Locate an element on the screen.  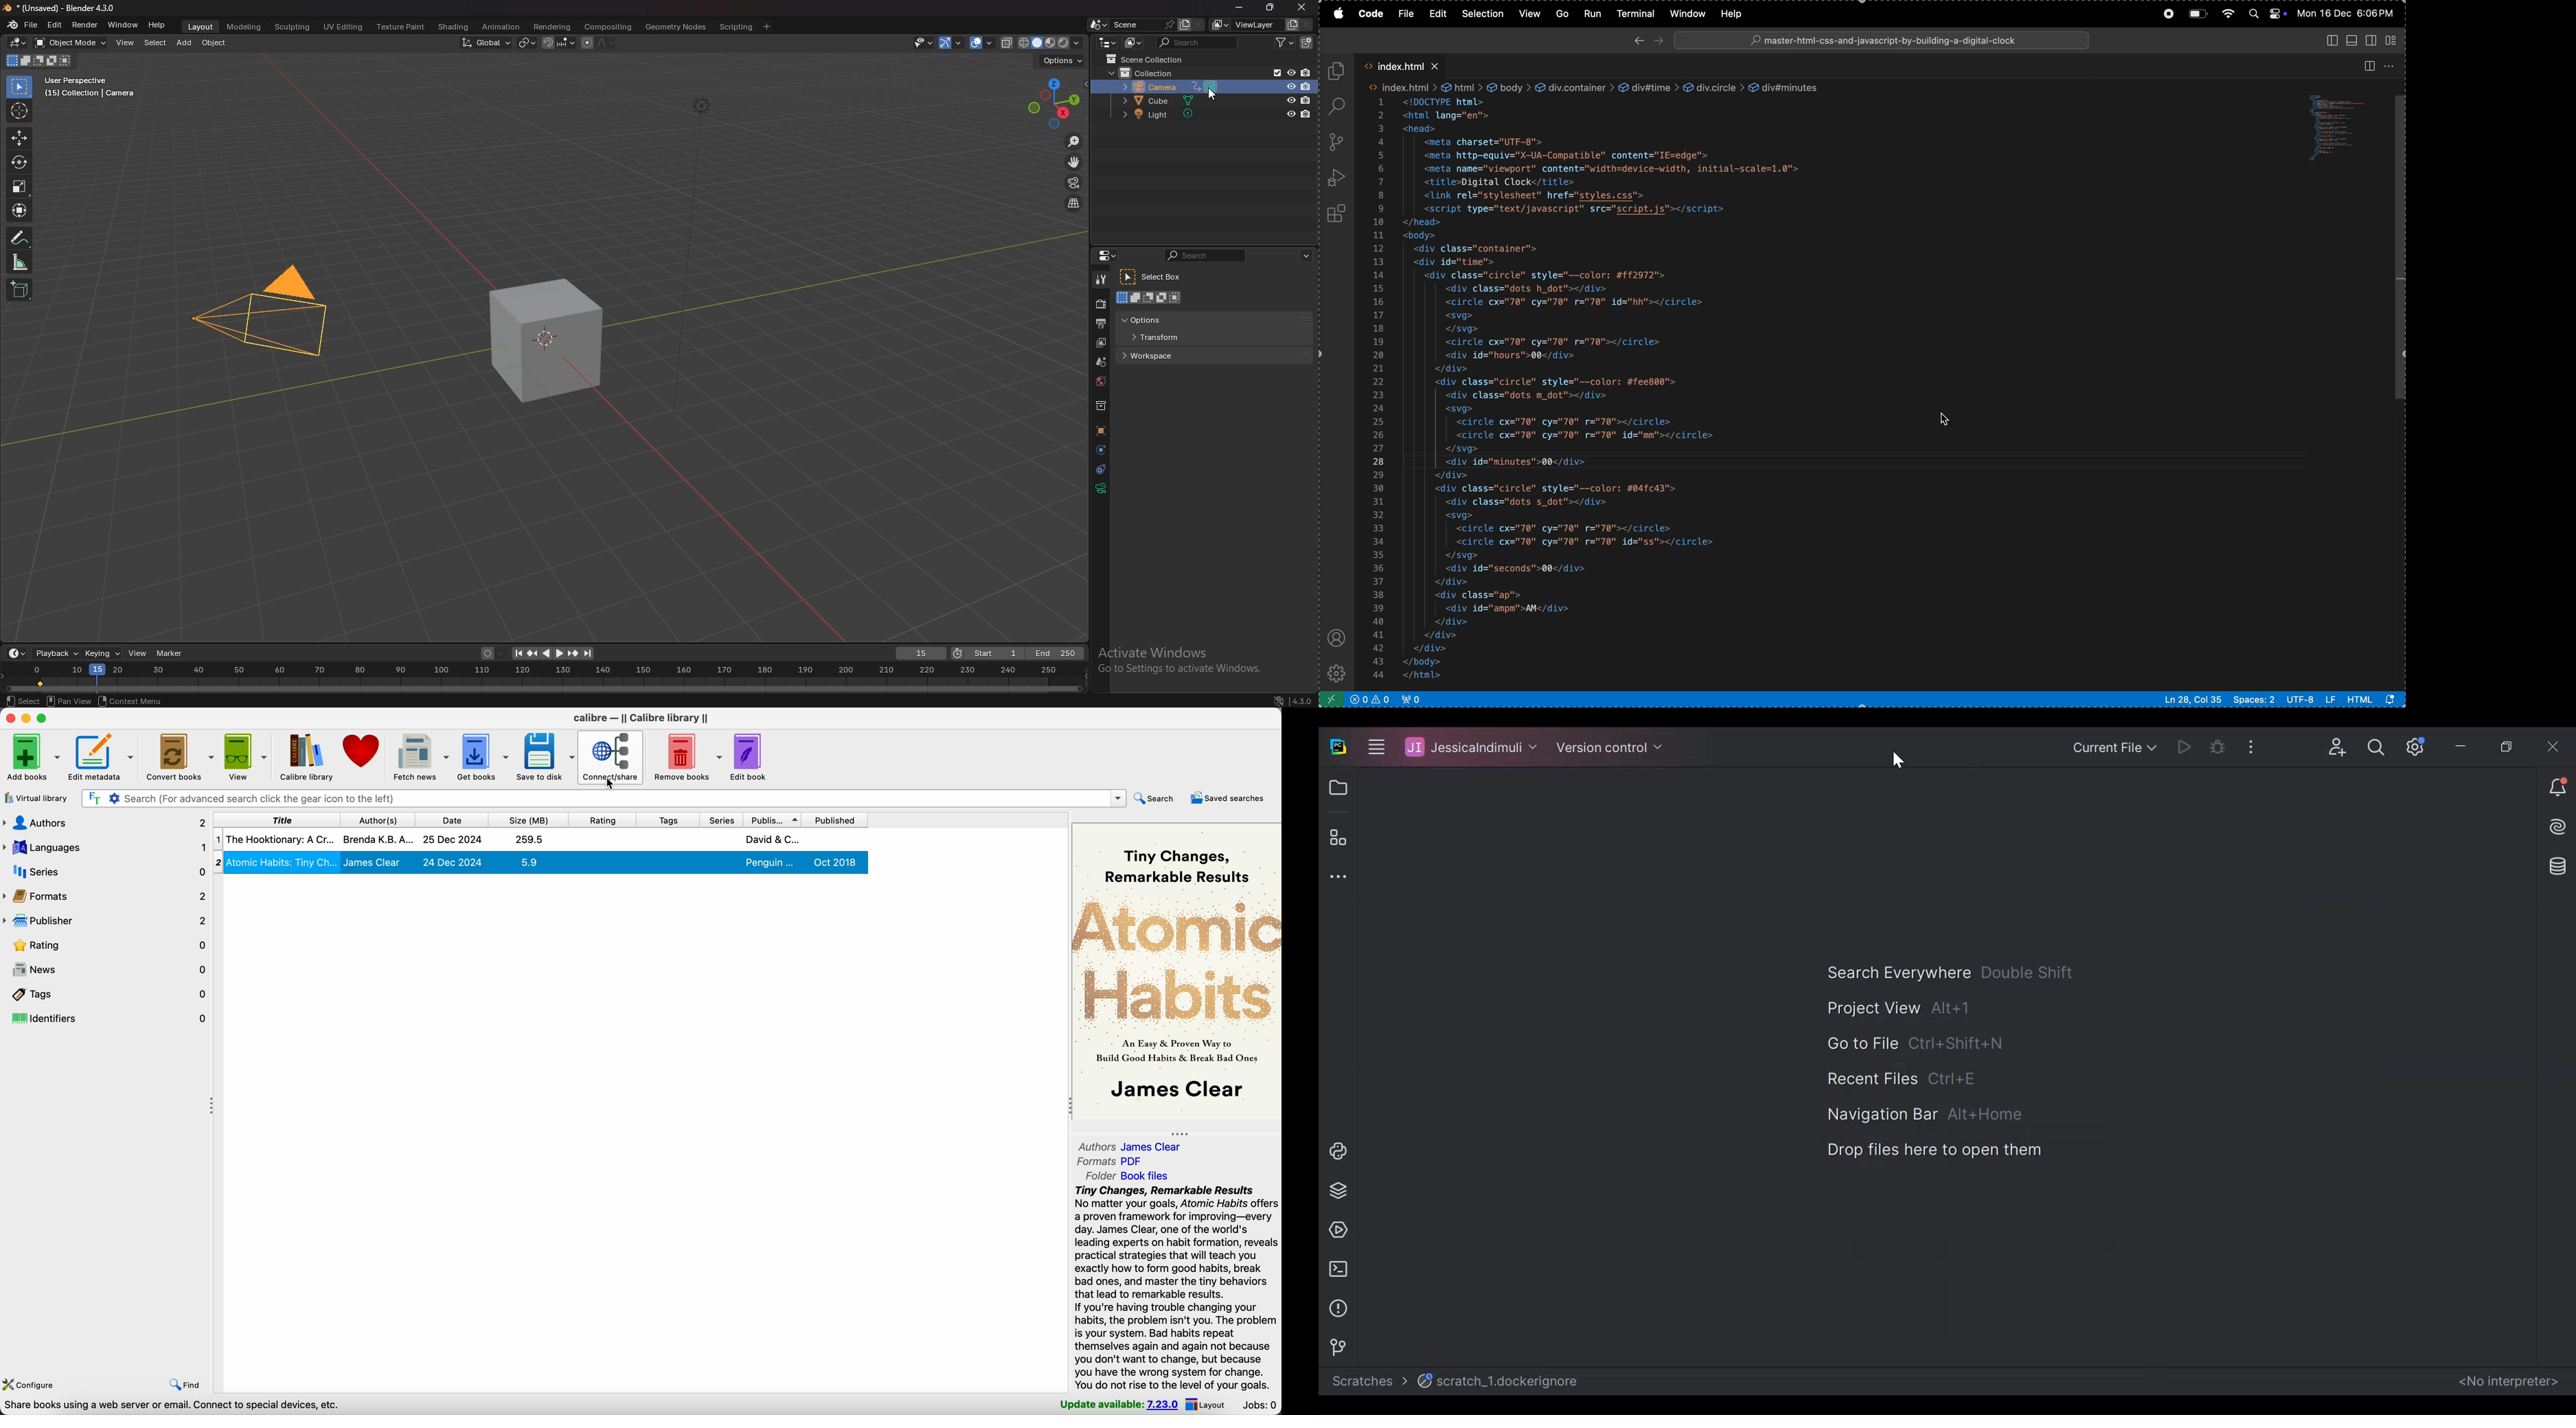
proportional editing objects is located at coordinates (584, 43).